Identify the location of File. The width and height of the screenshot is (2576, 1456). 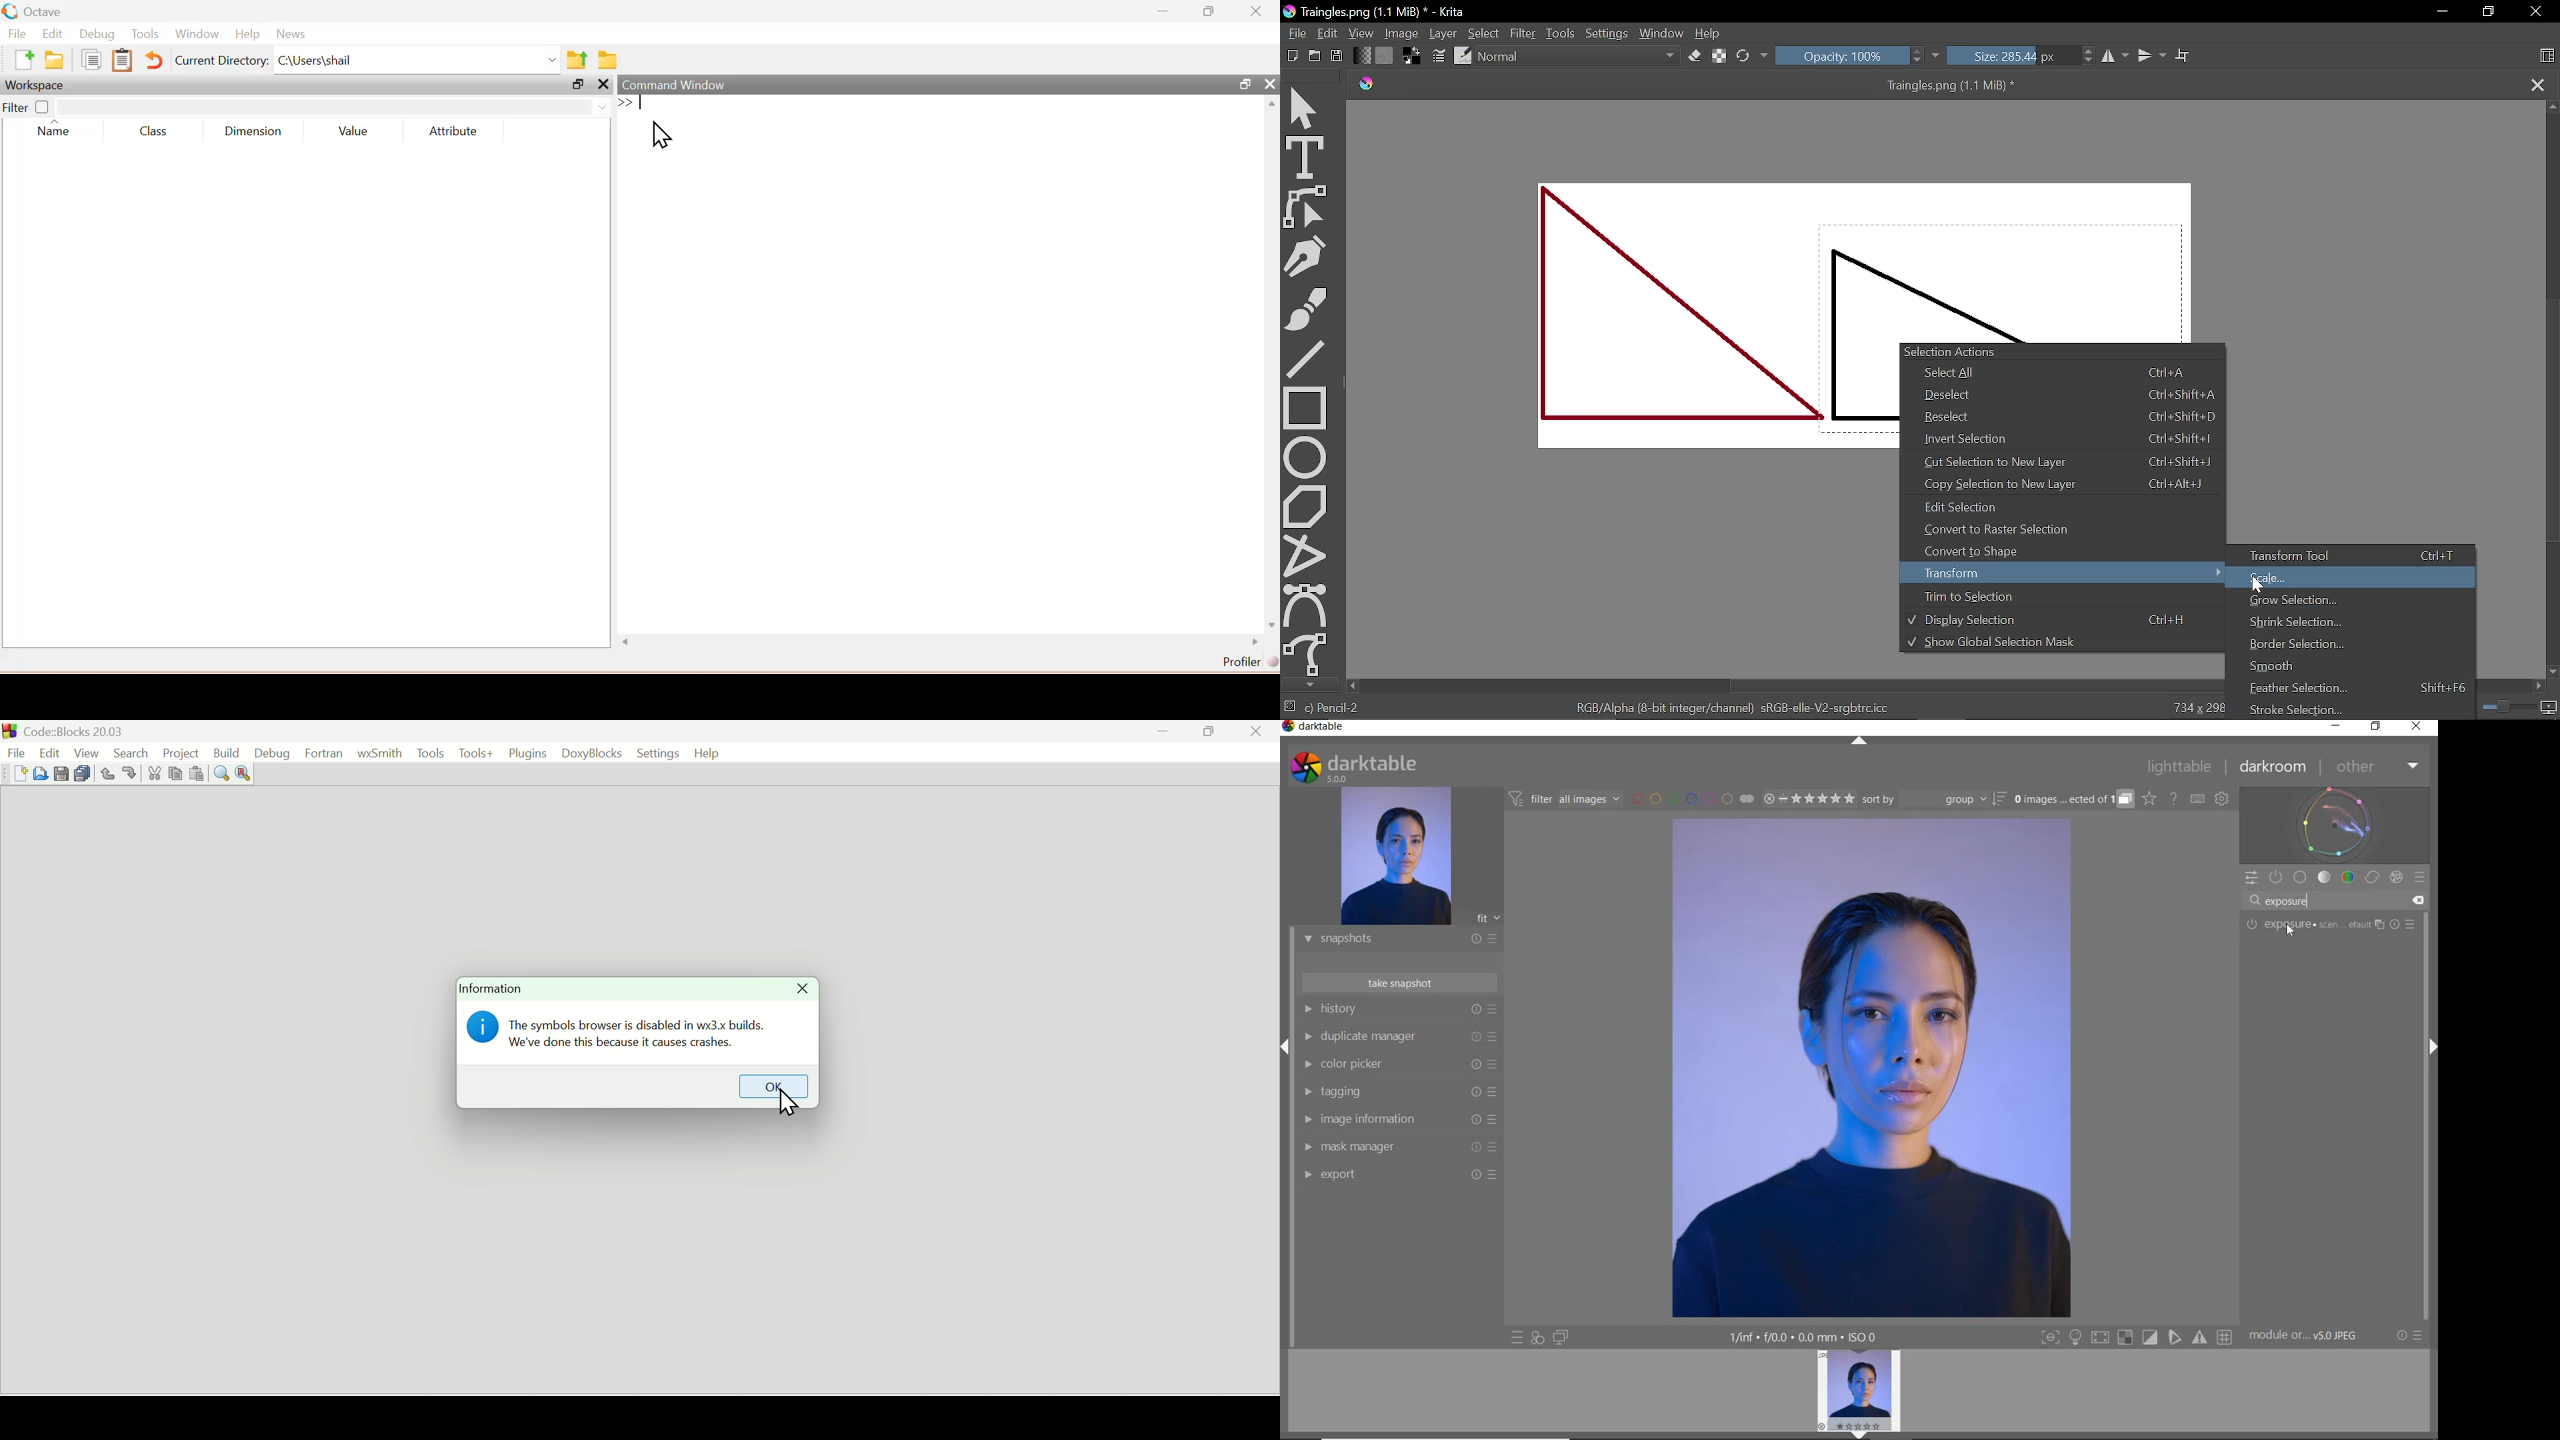
(1295, 32).